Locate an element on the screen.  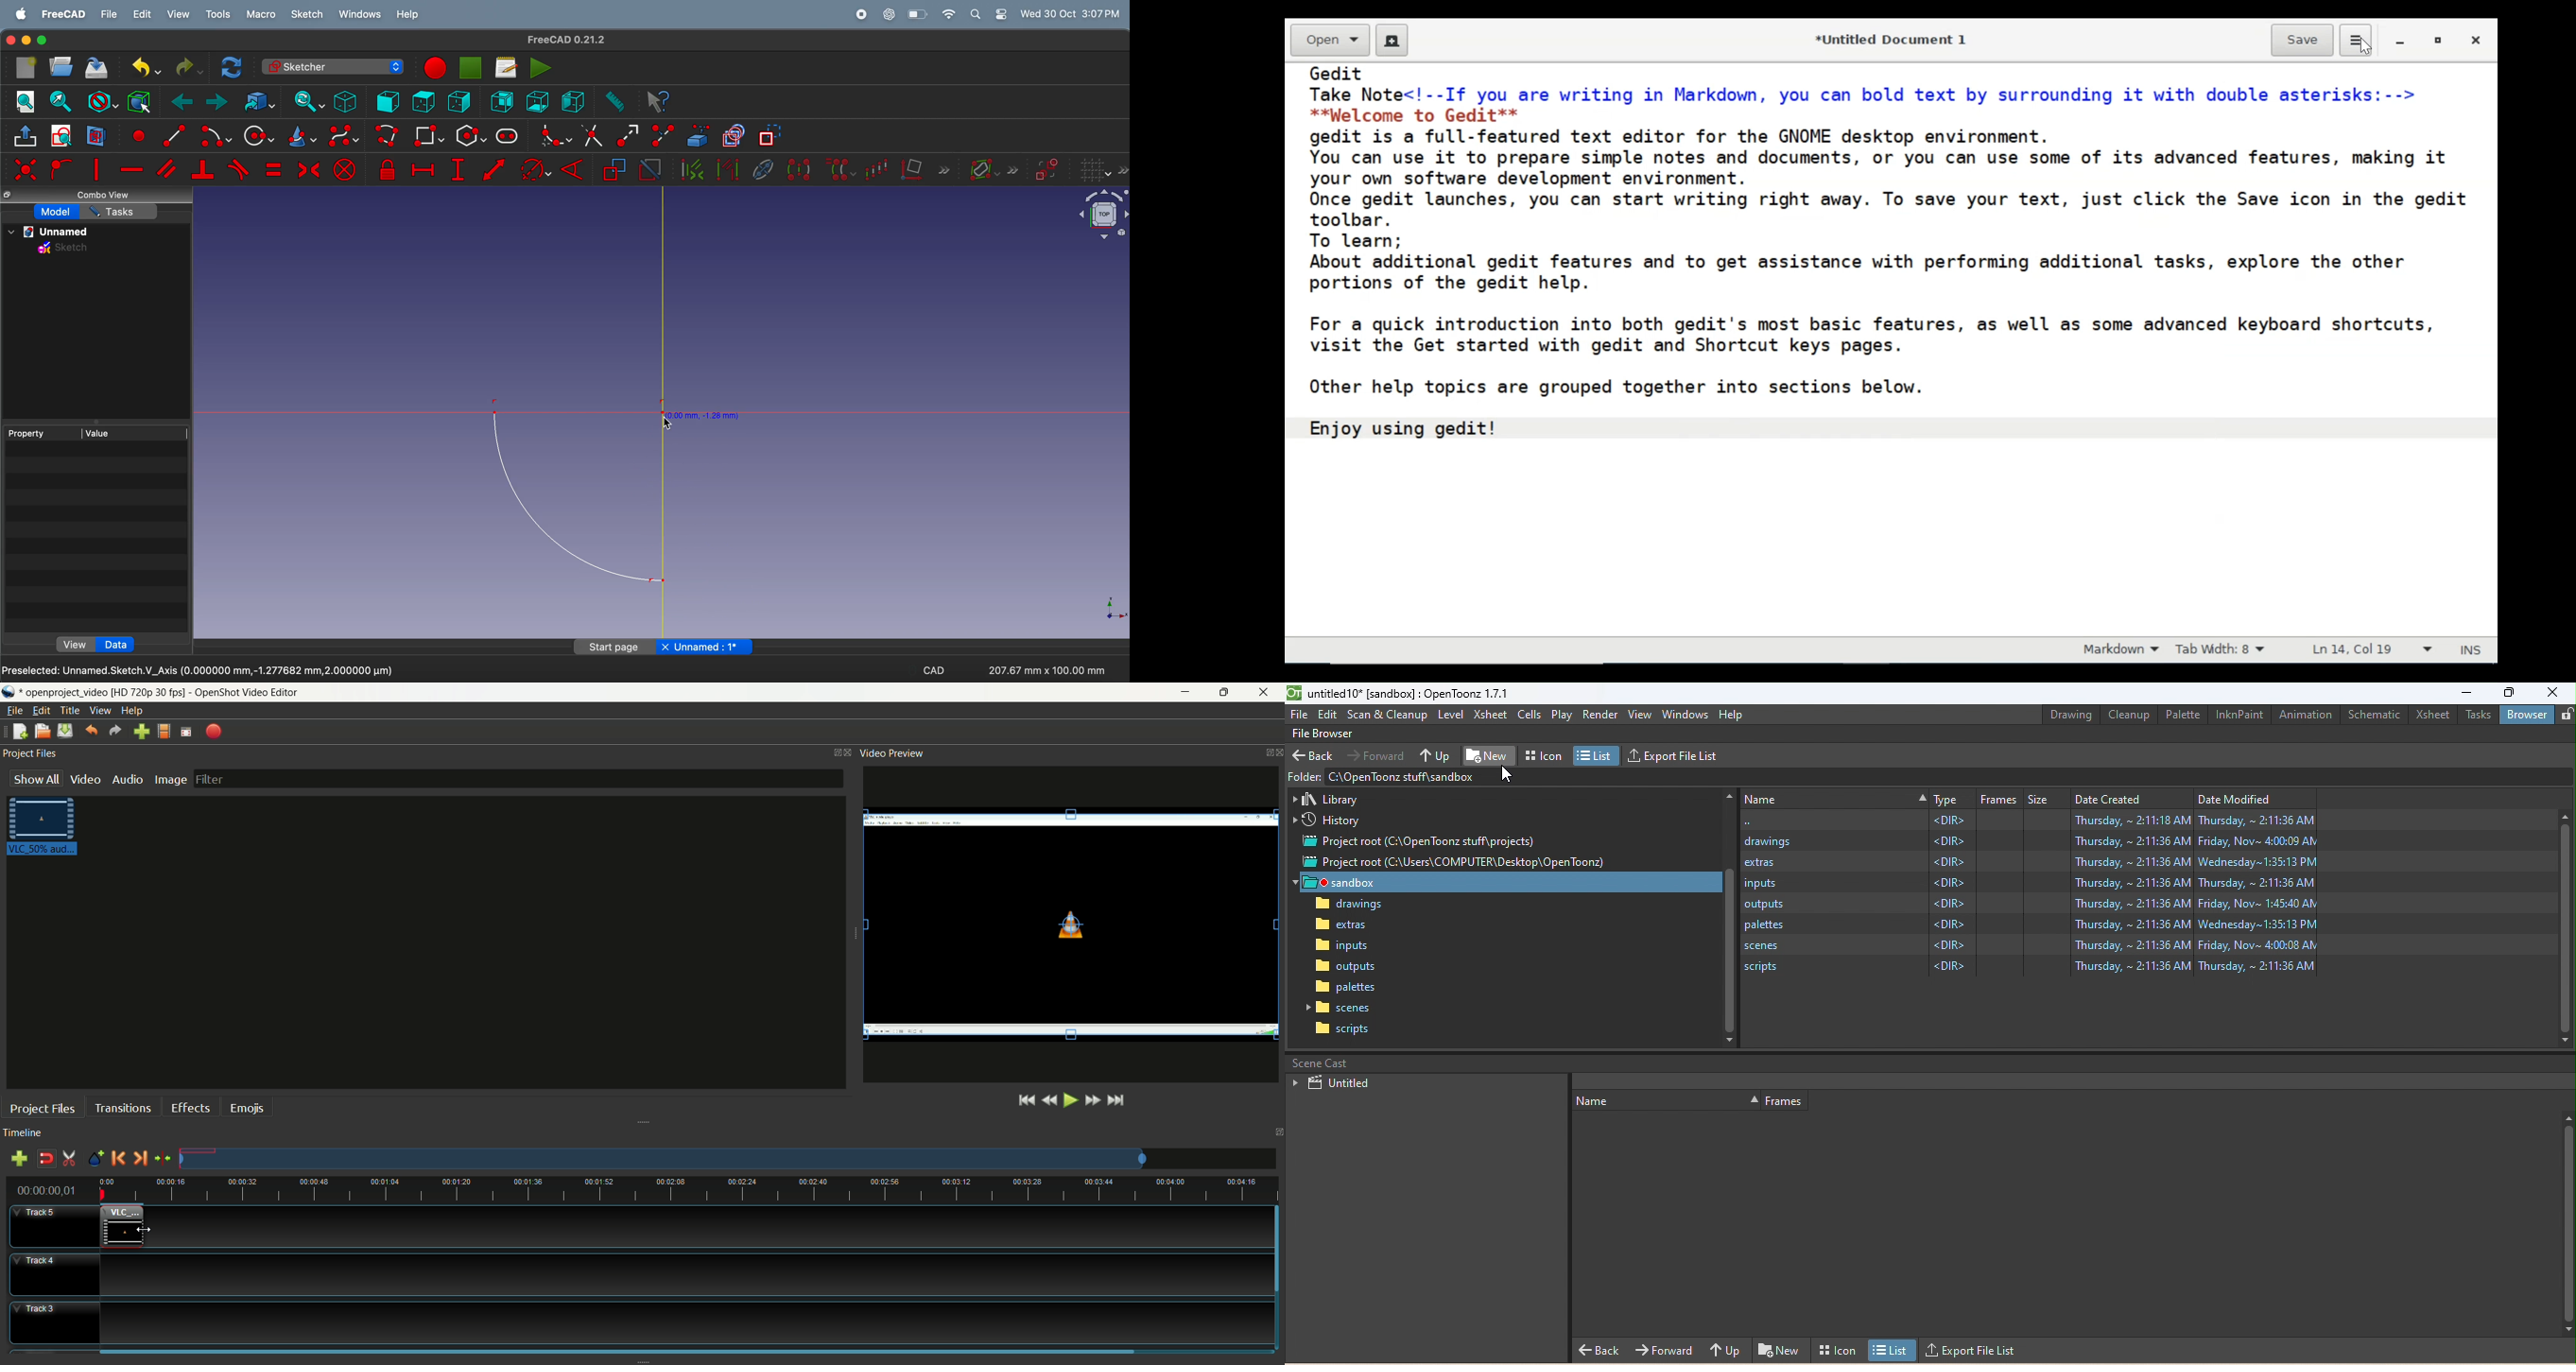
record is located at coordinates (864, 14).